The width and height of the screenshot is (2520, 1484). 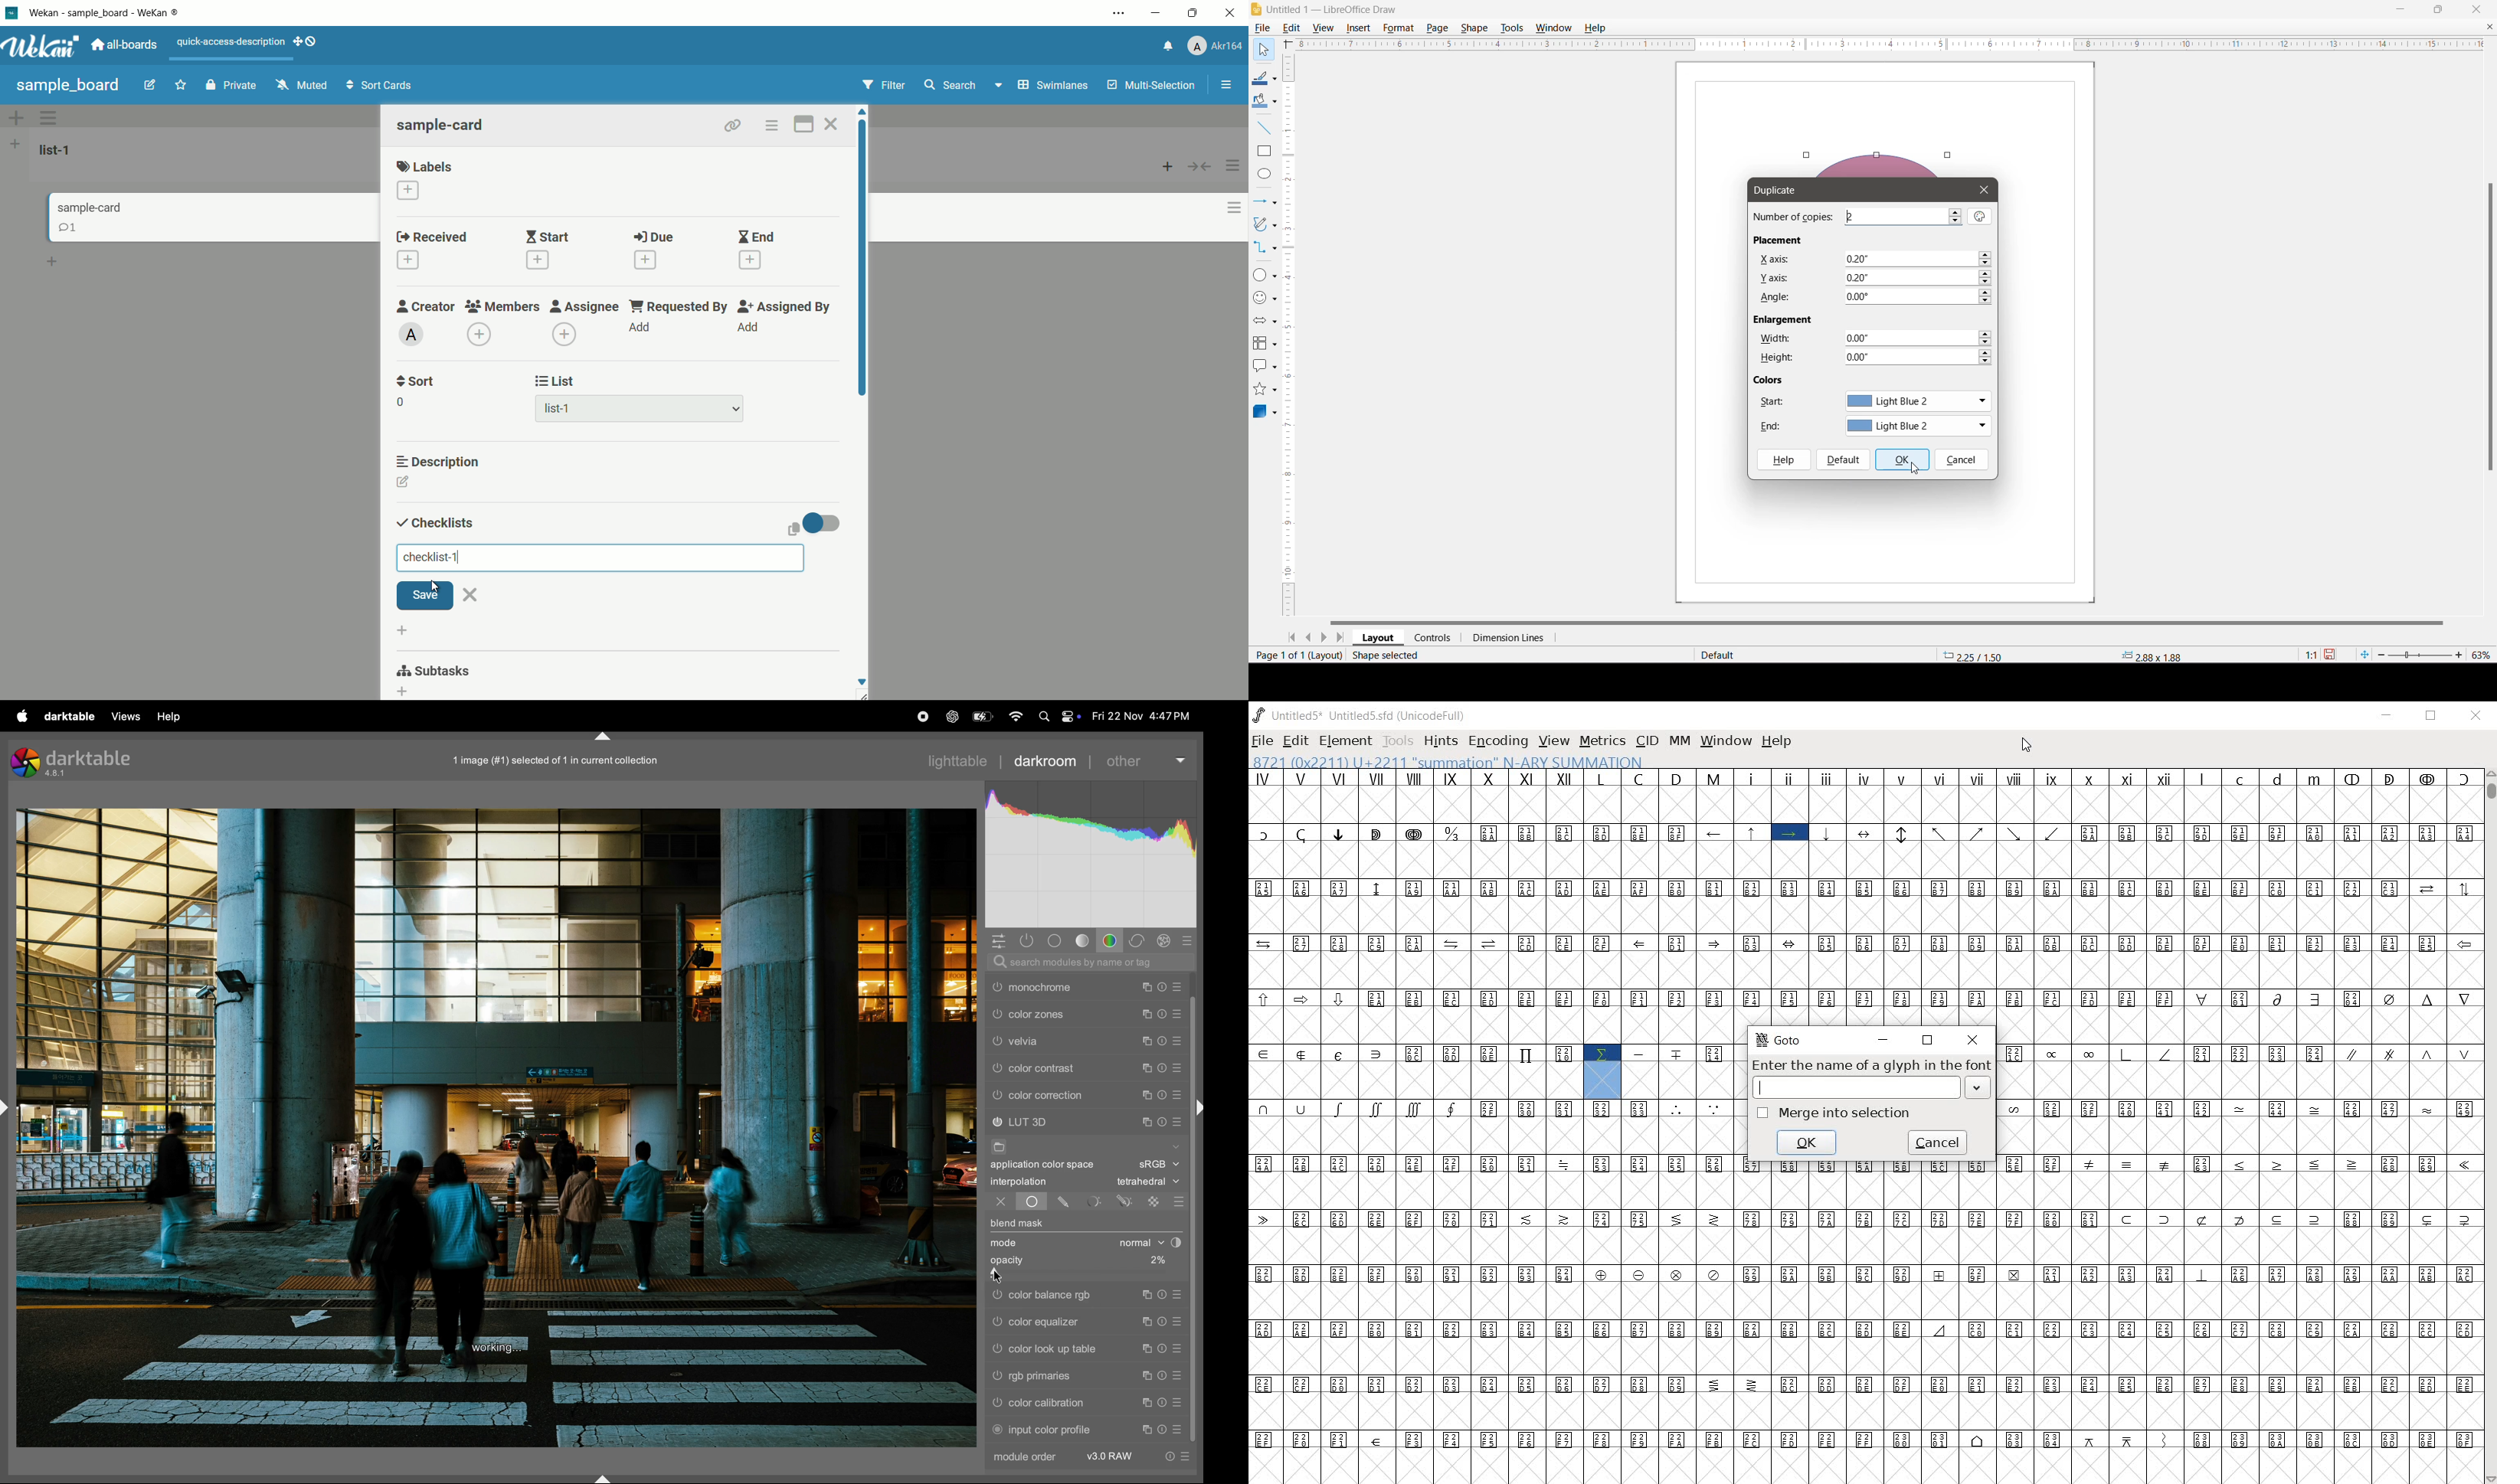 I want to click on ENCODING, so click(x=1497, y=742).